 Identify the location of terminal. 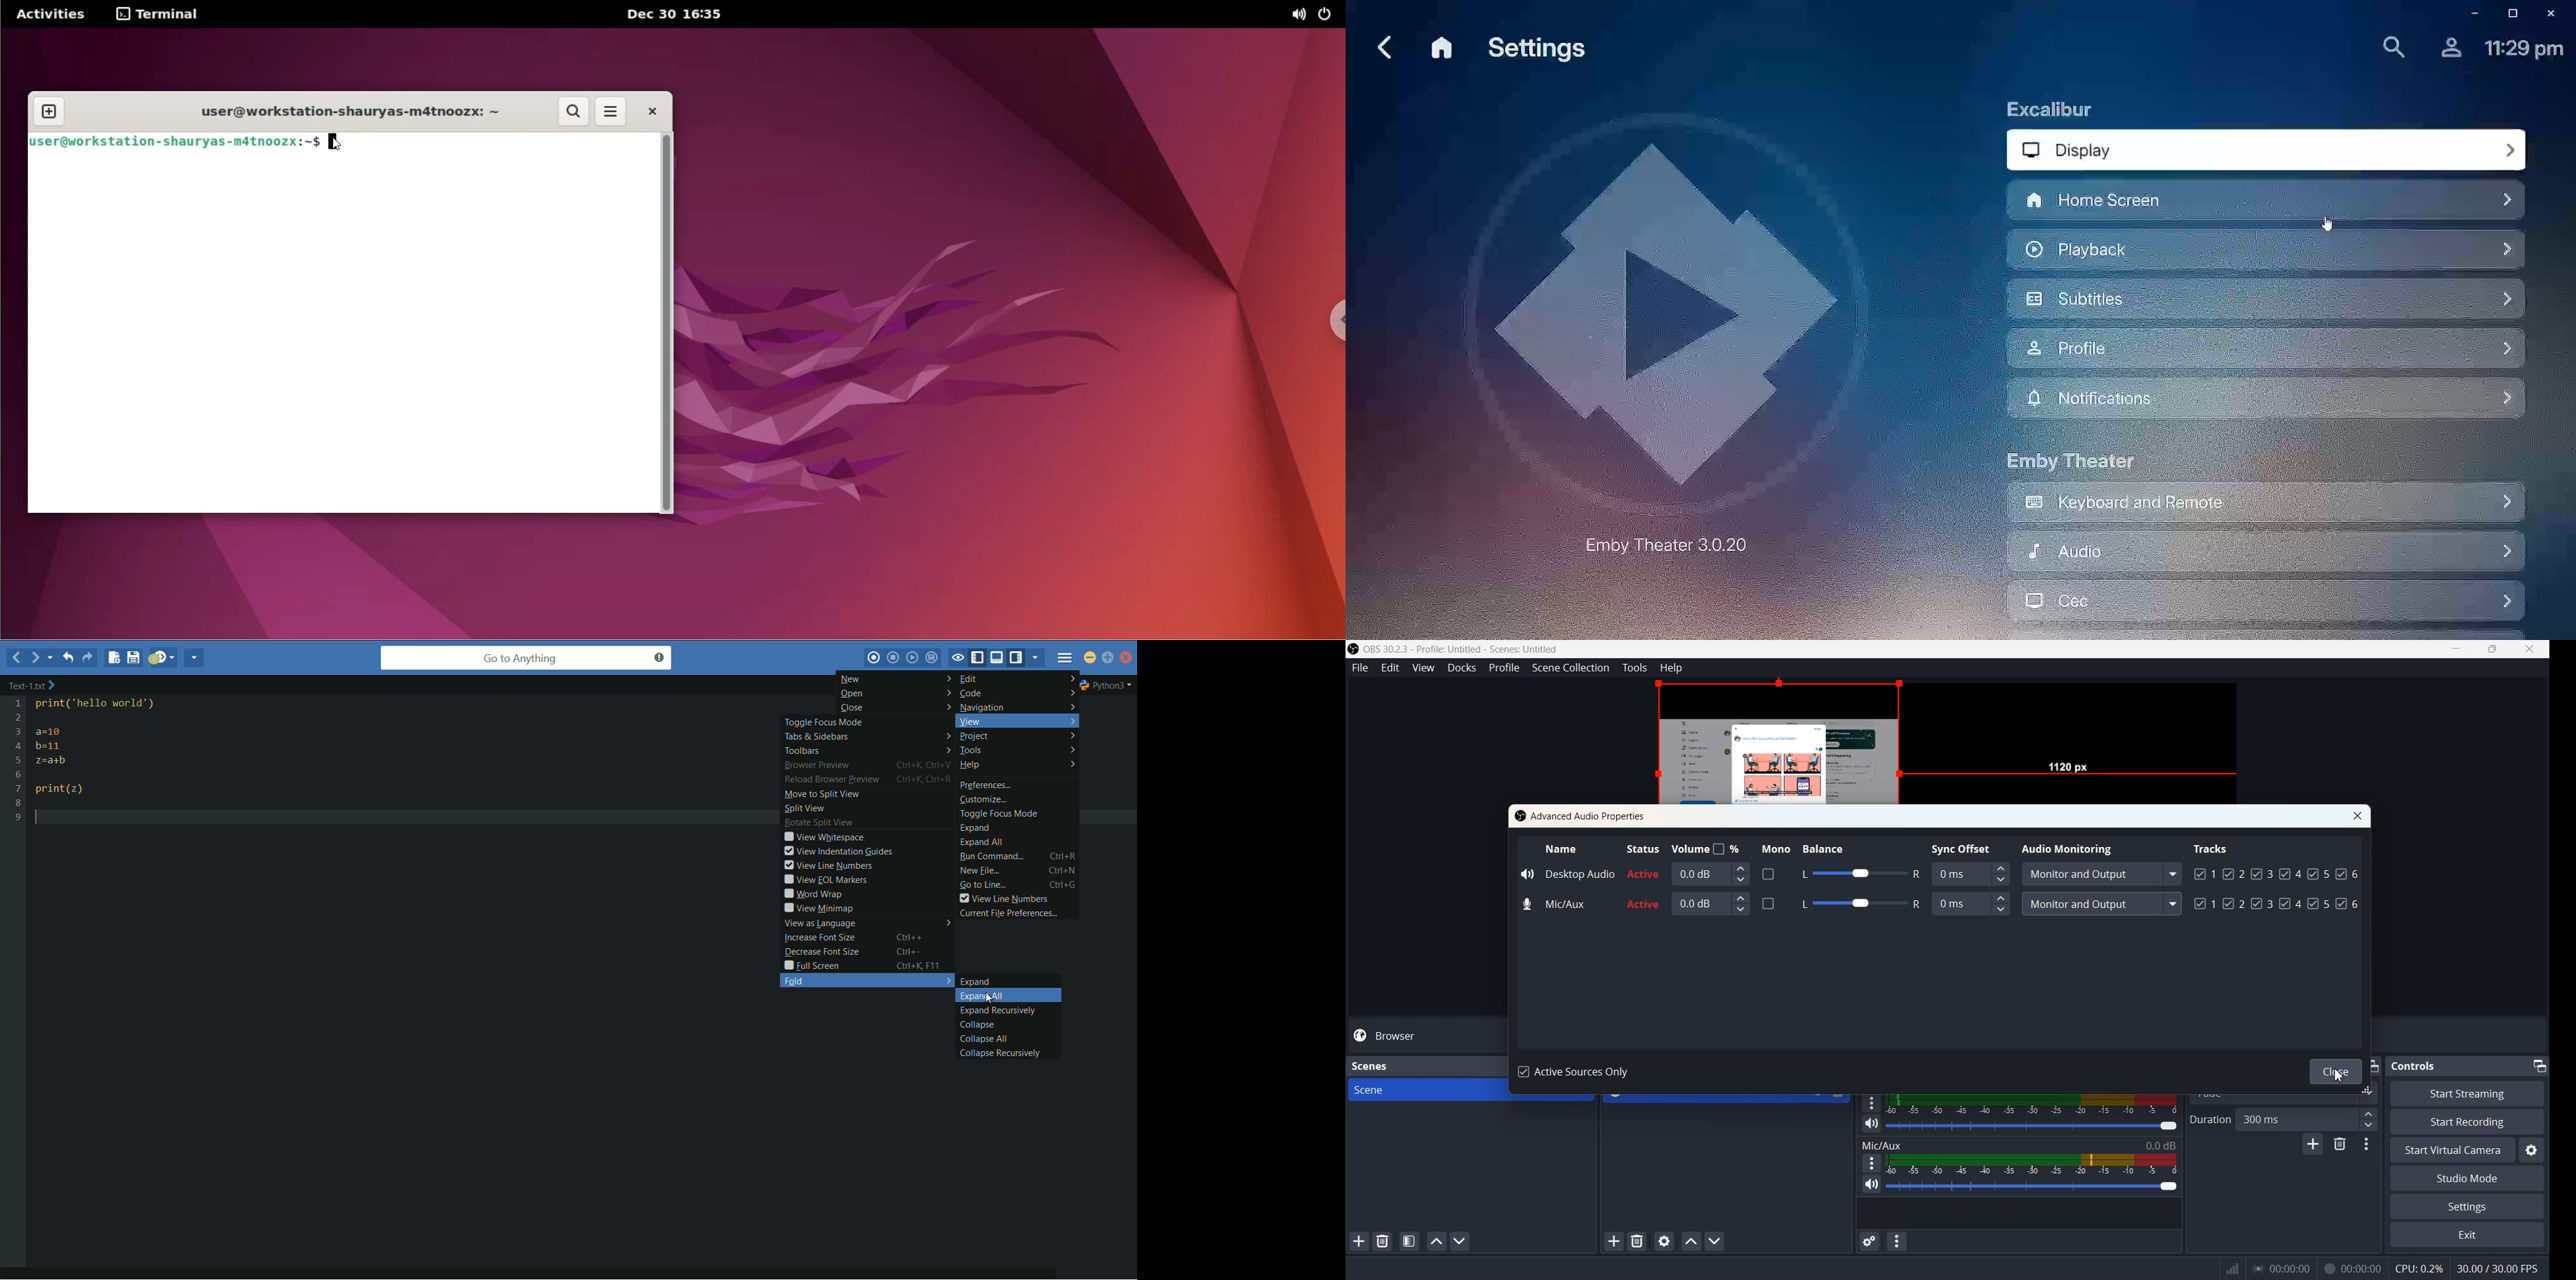
(158, 14).